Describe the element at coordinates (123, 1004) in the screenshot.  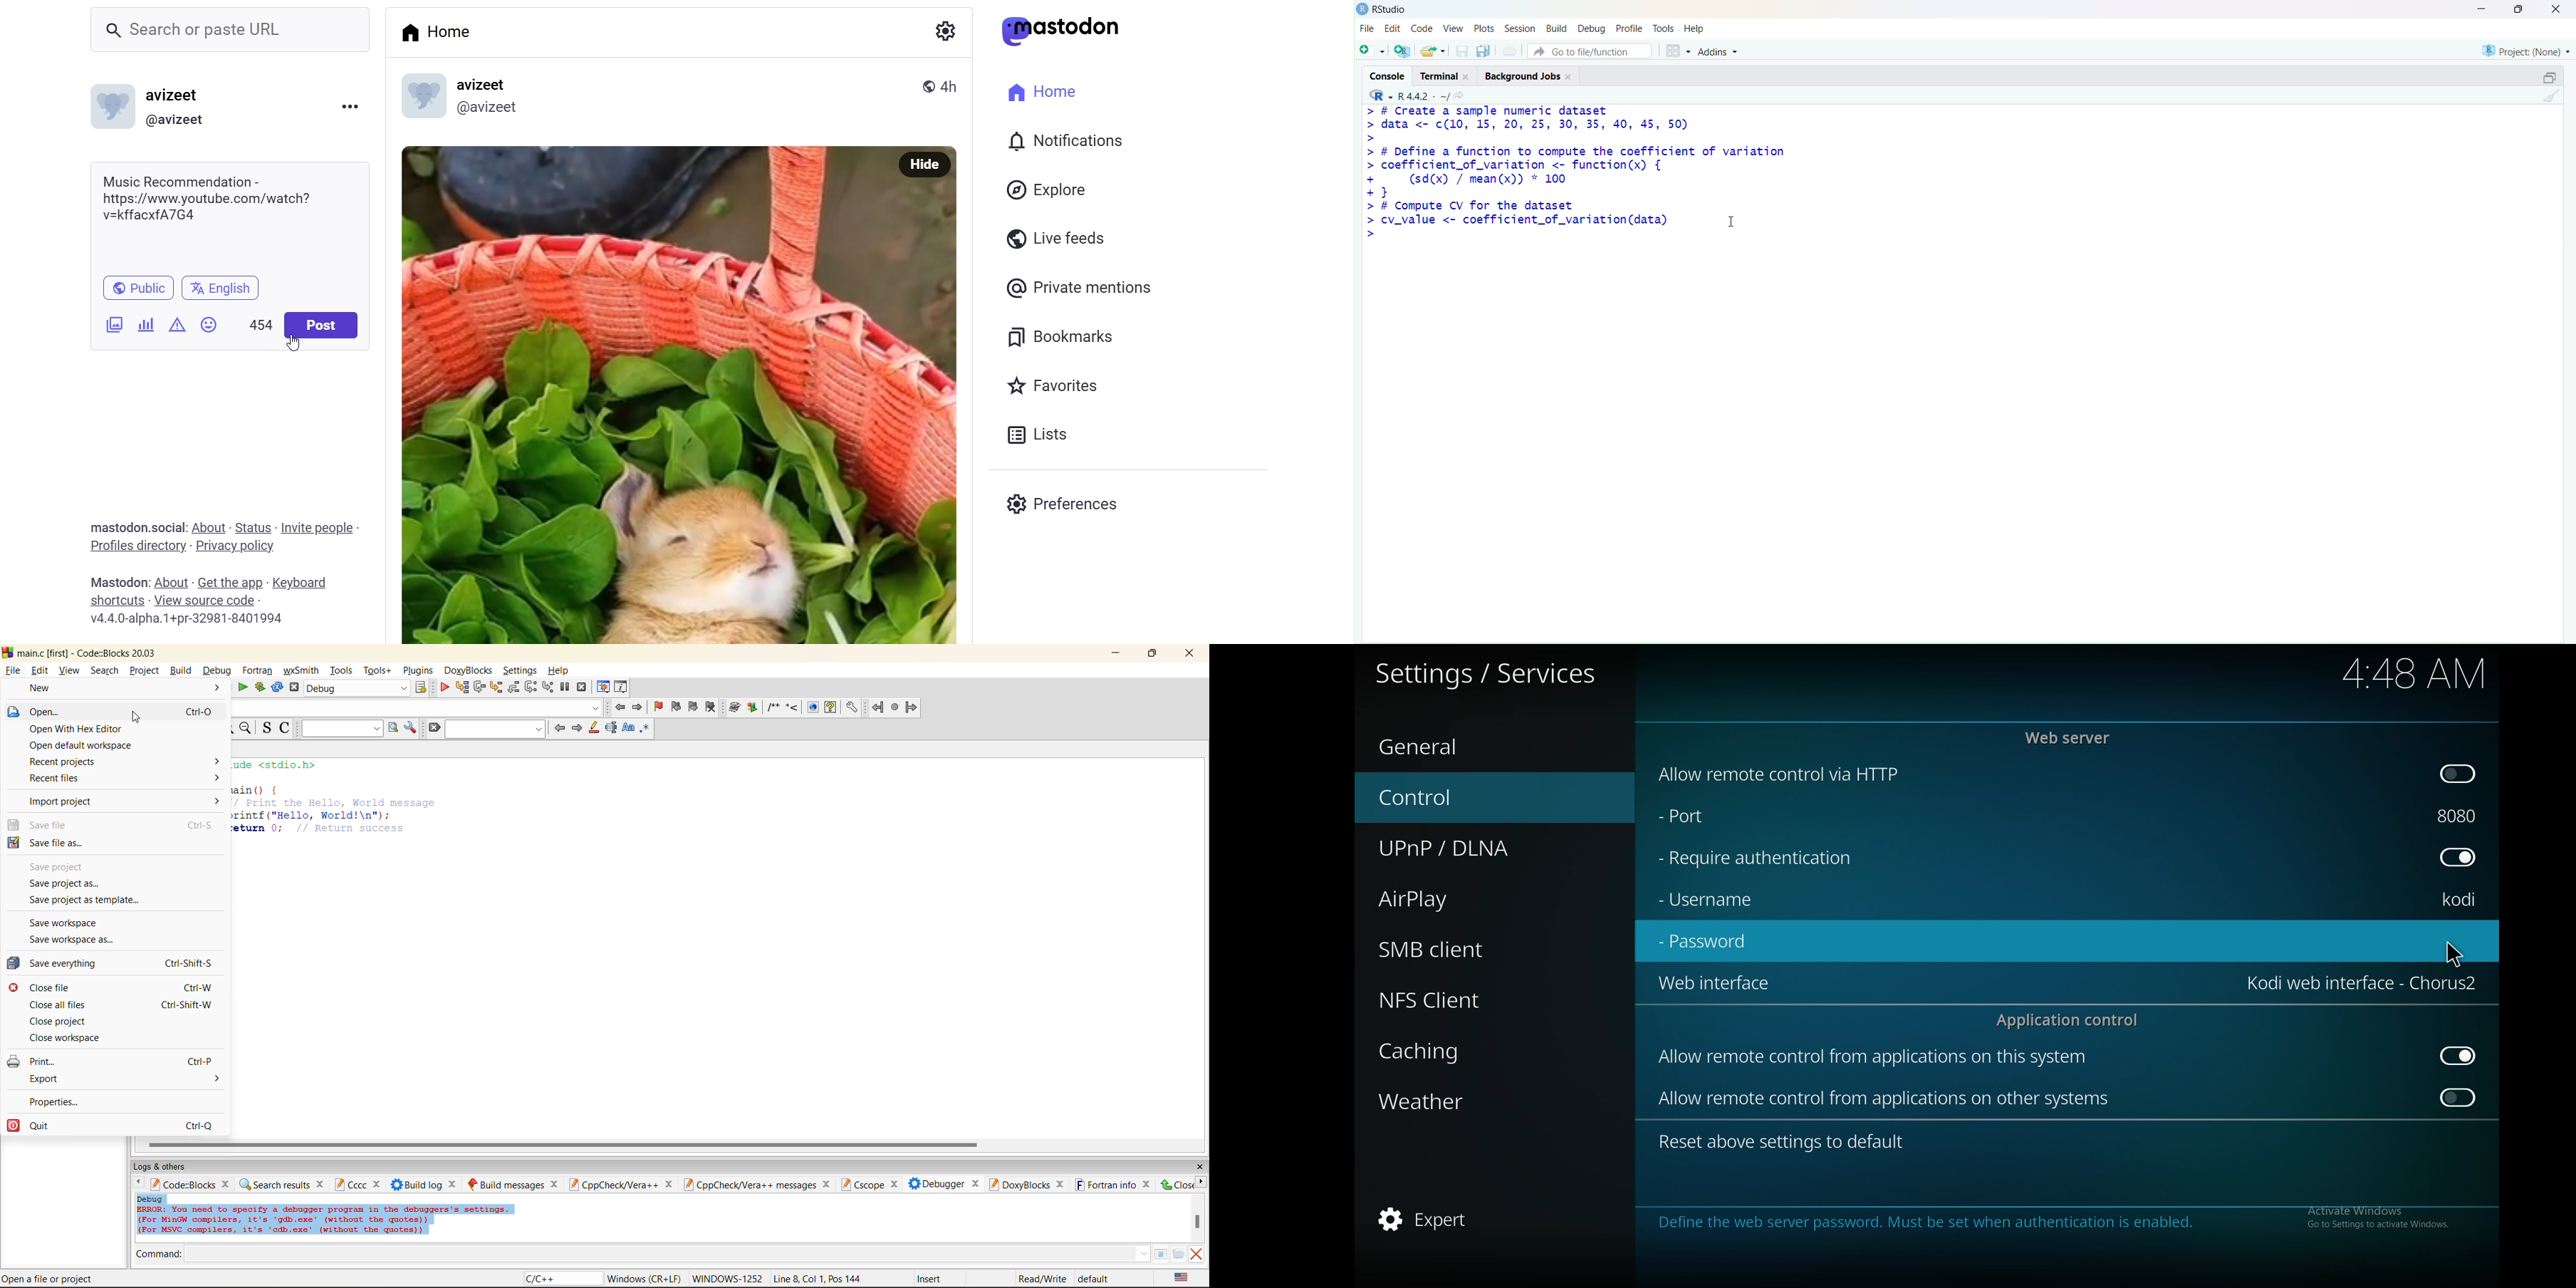
I see `close all files` at that location.